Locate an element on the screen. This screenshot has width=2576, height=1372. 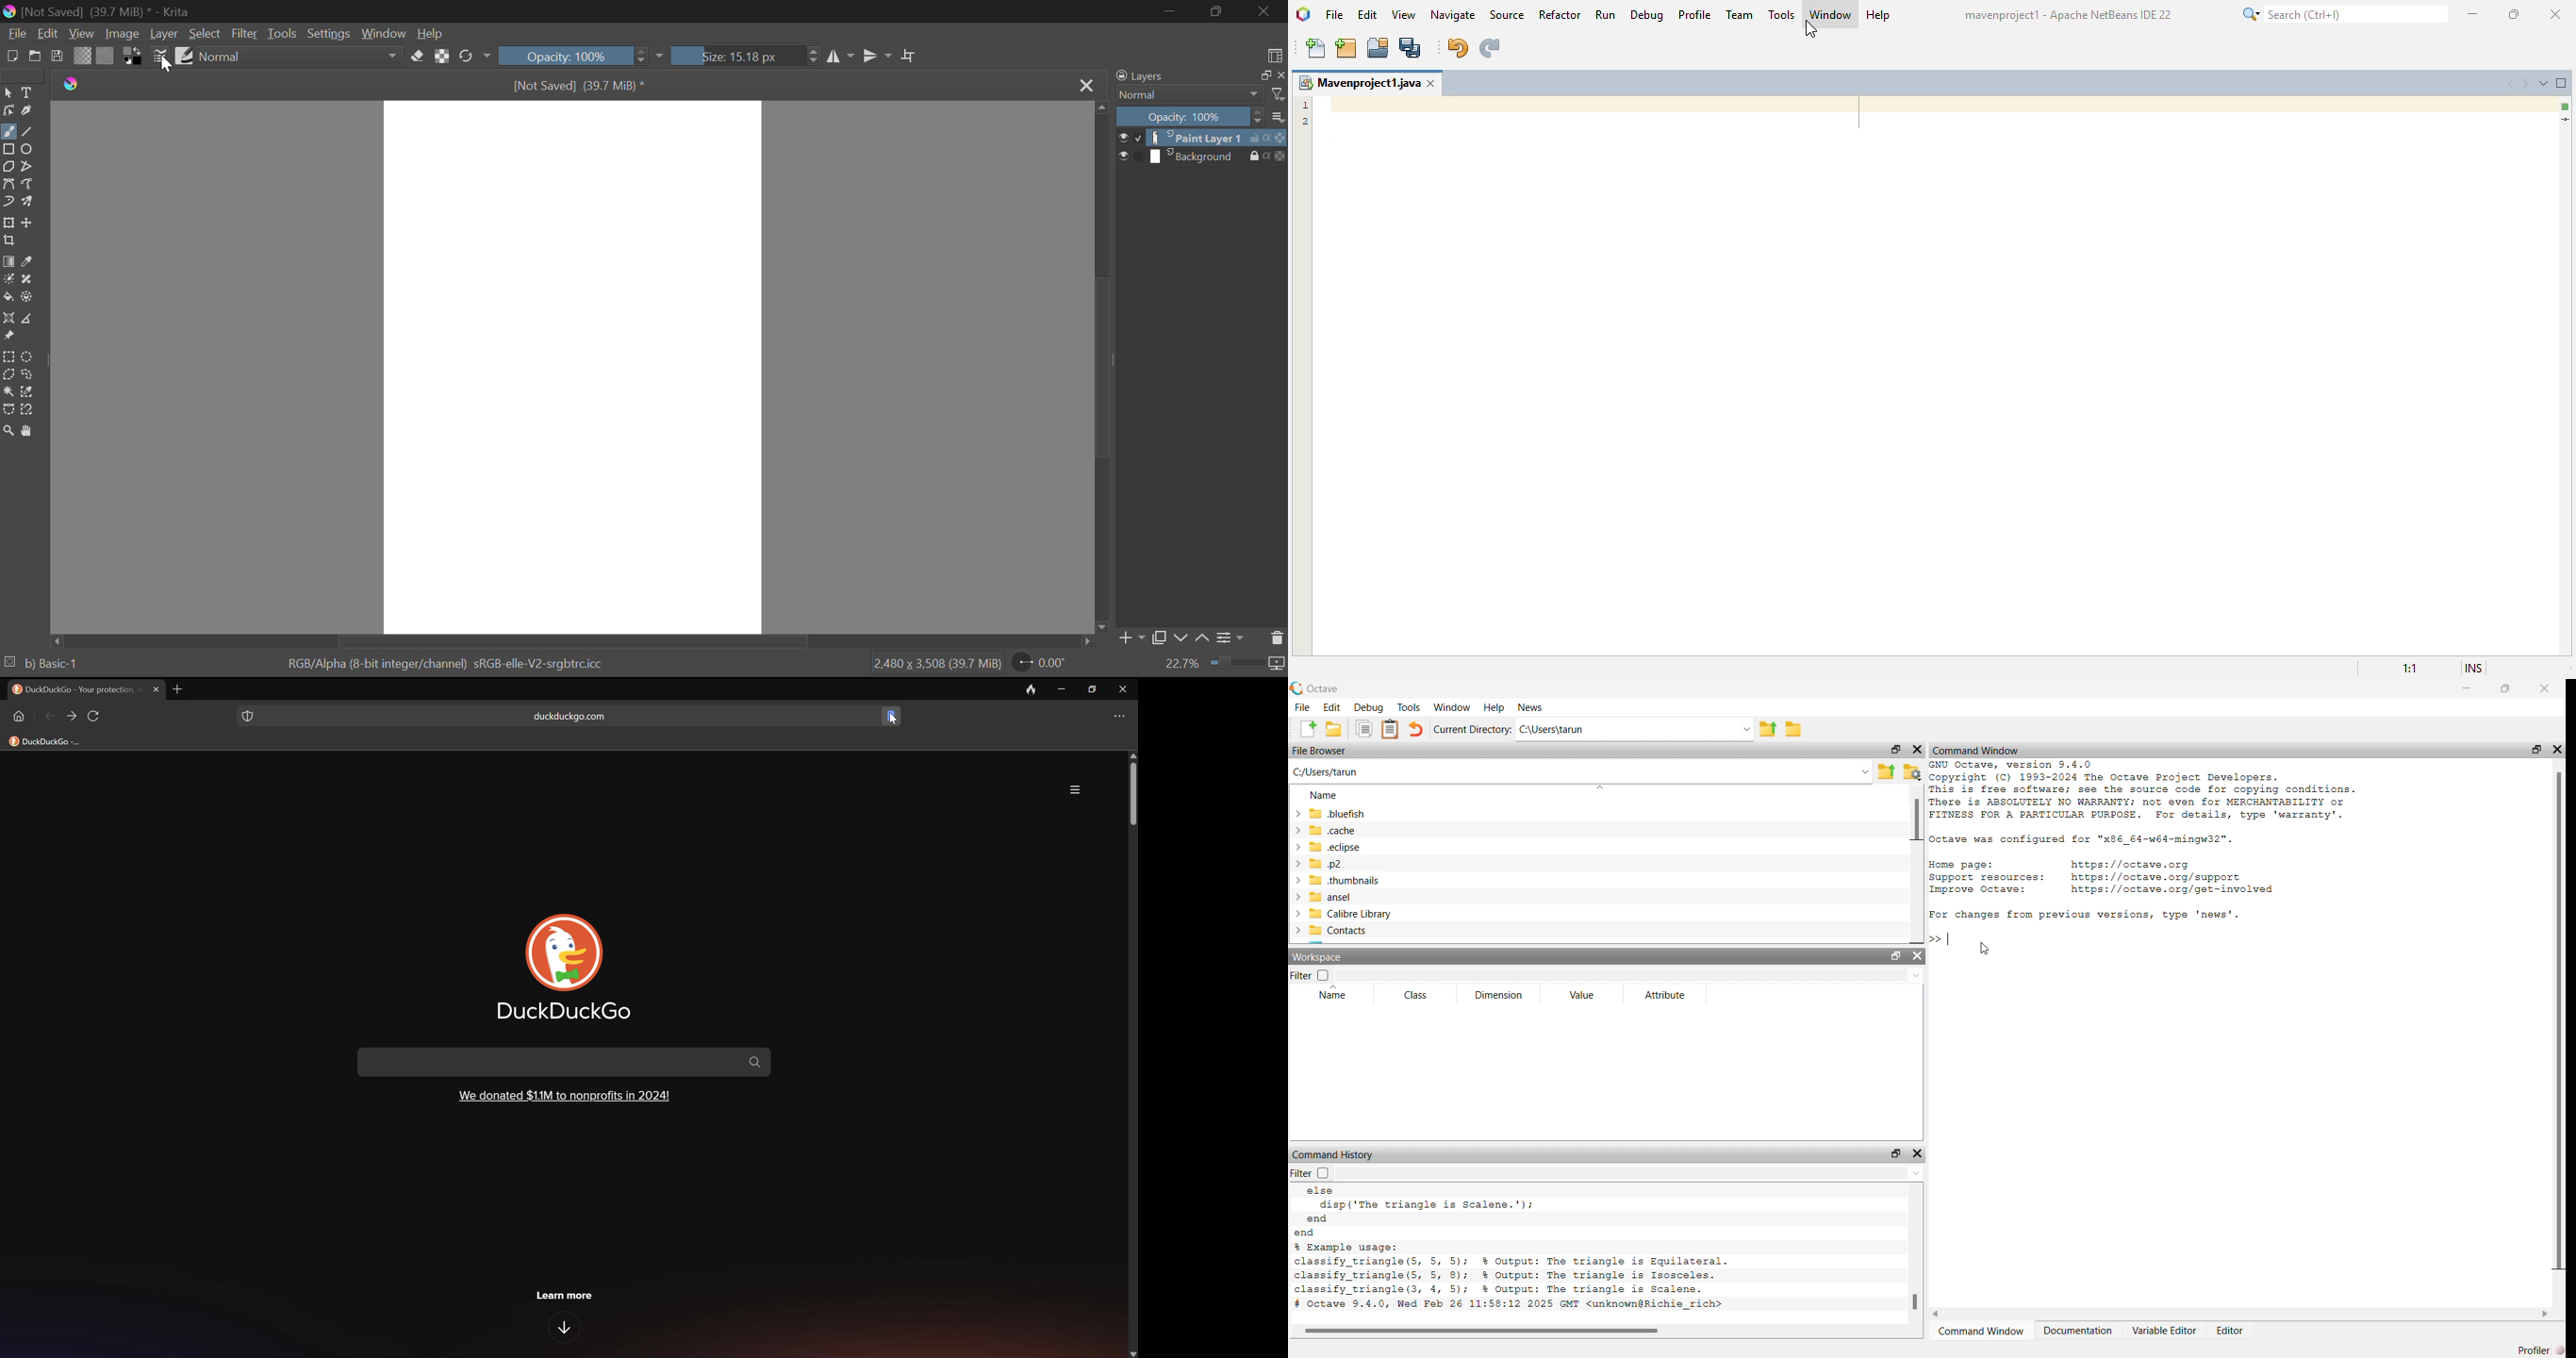
Home is located at coordinates (17, 715).